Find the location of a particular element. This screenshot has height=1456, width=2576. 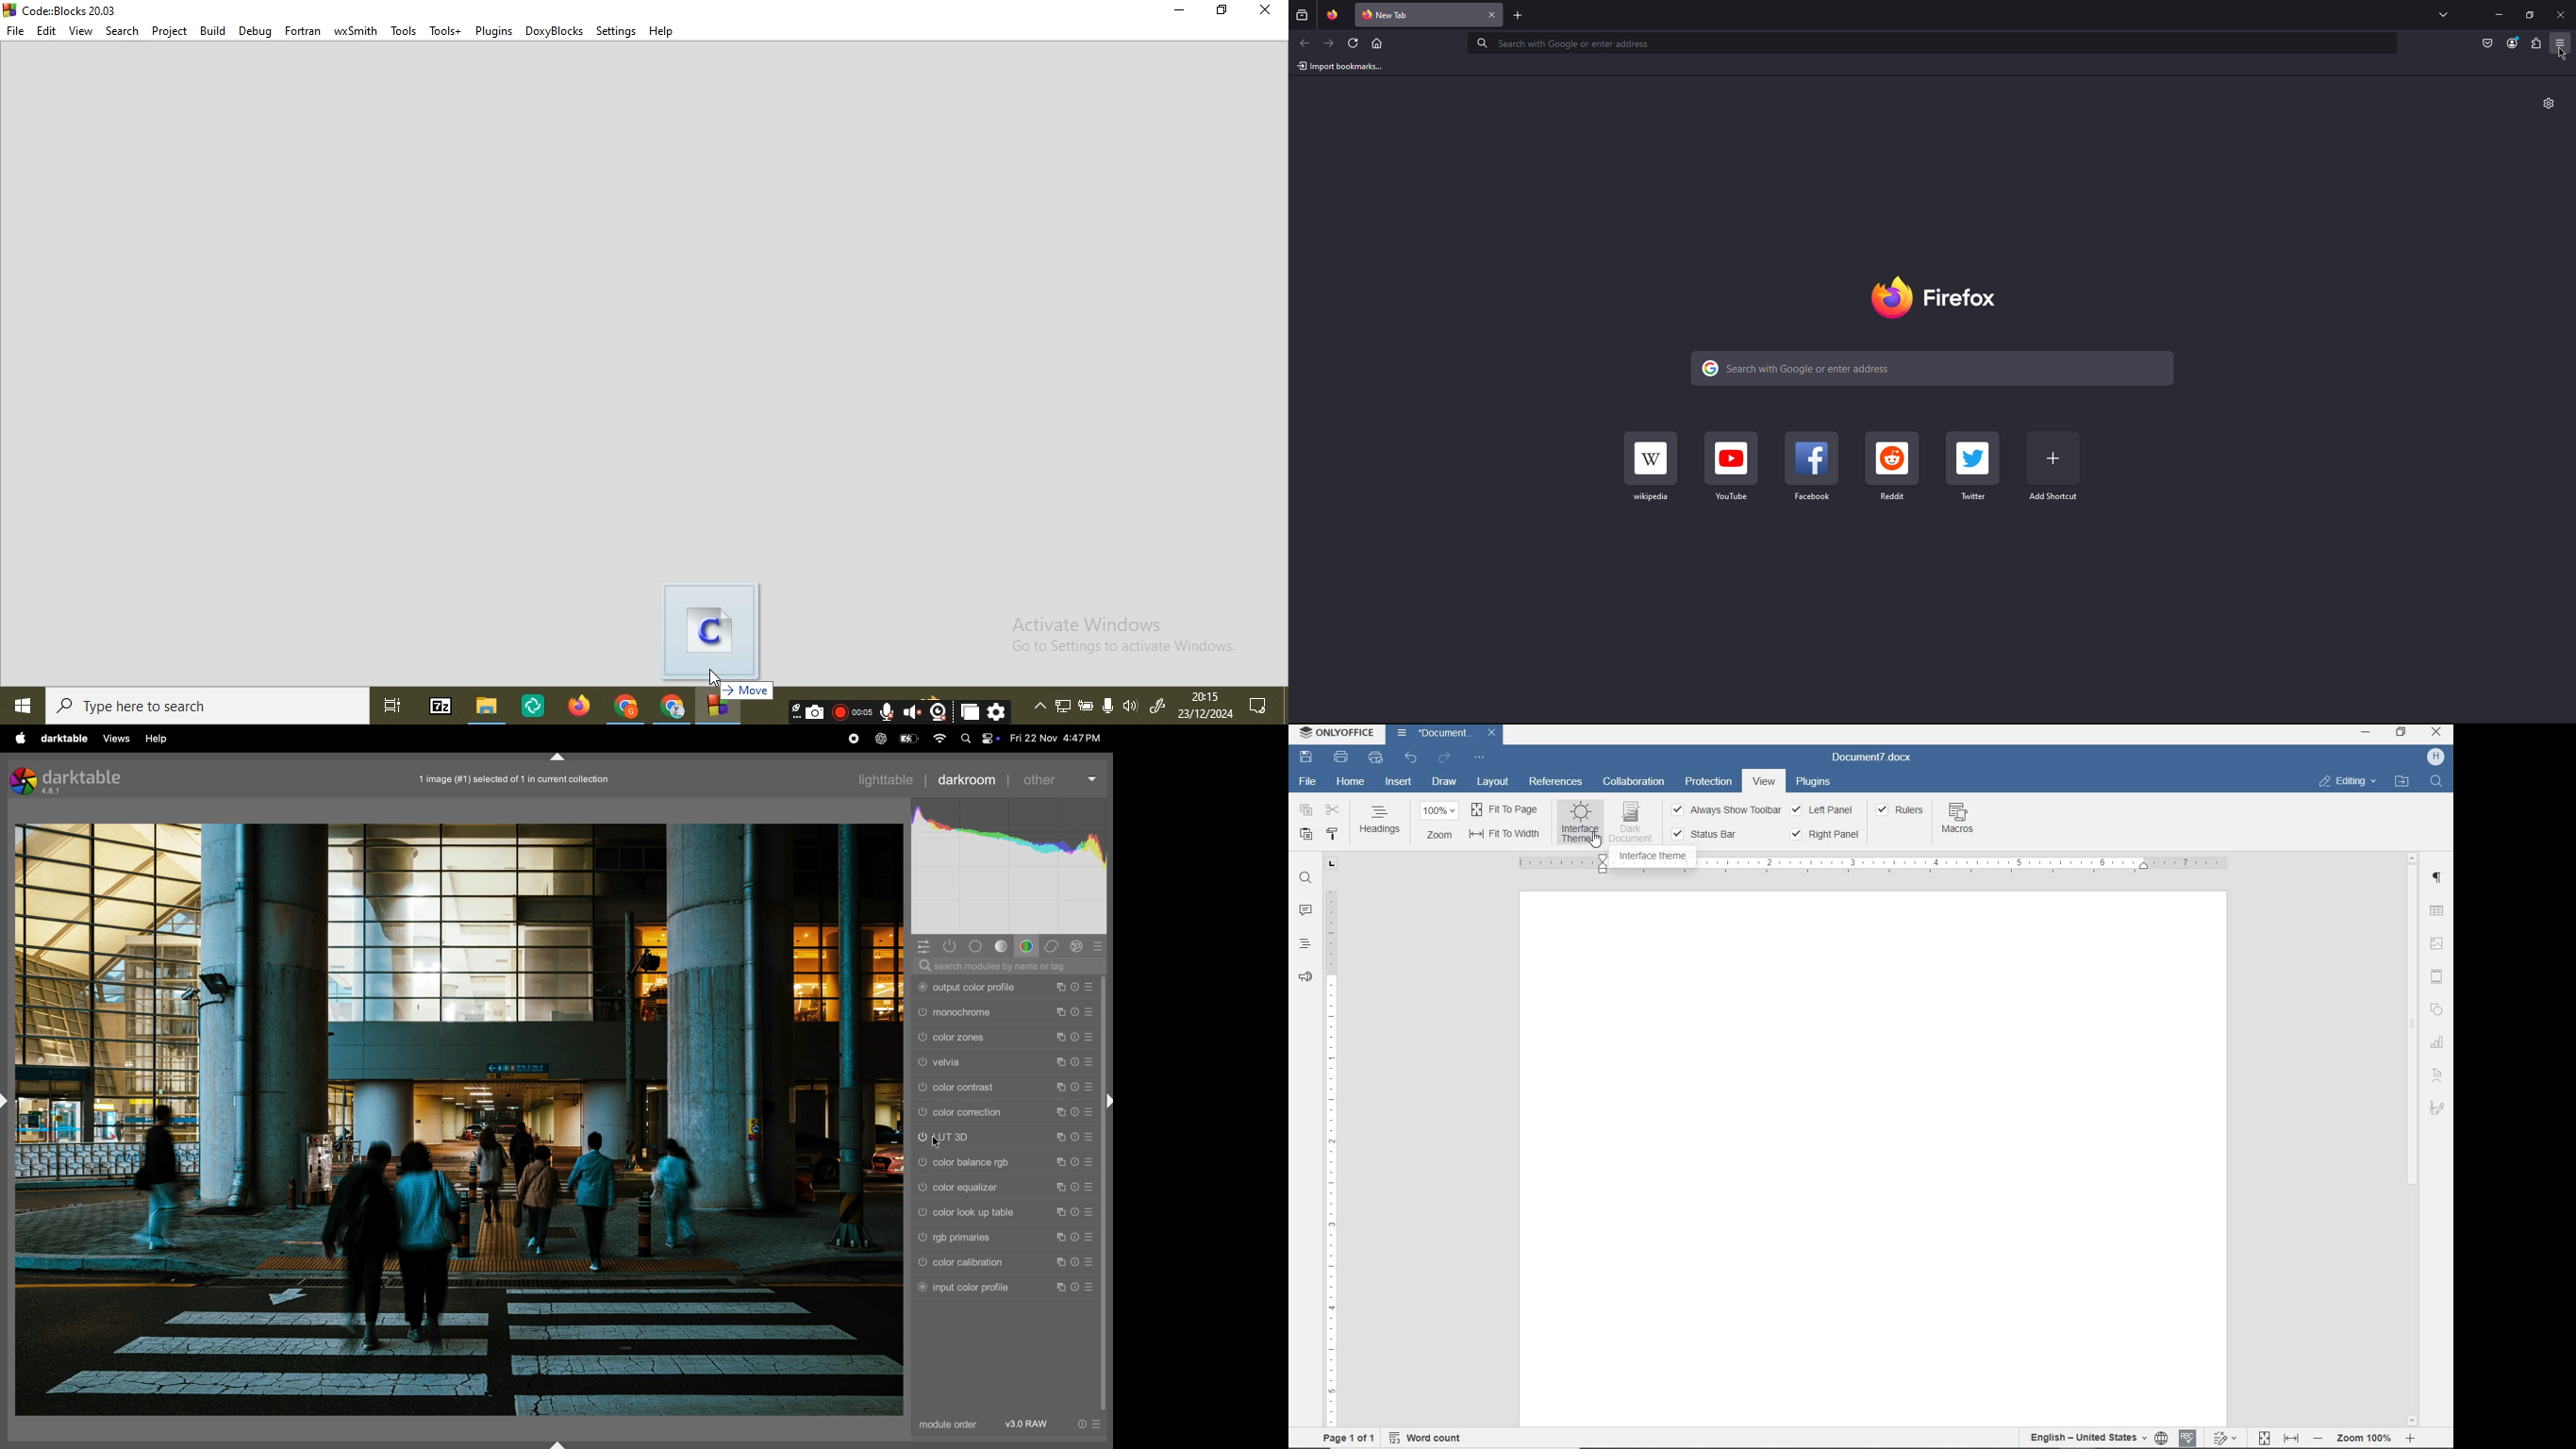

shift+ctrl+t is located at coordinates (557, 756).